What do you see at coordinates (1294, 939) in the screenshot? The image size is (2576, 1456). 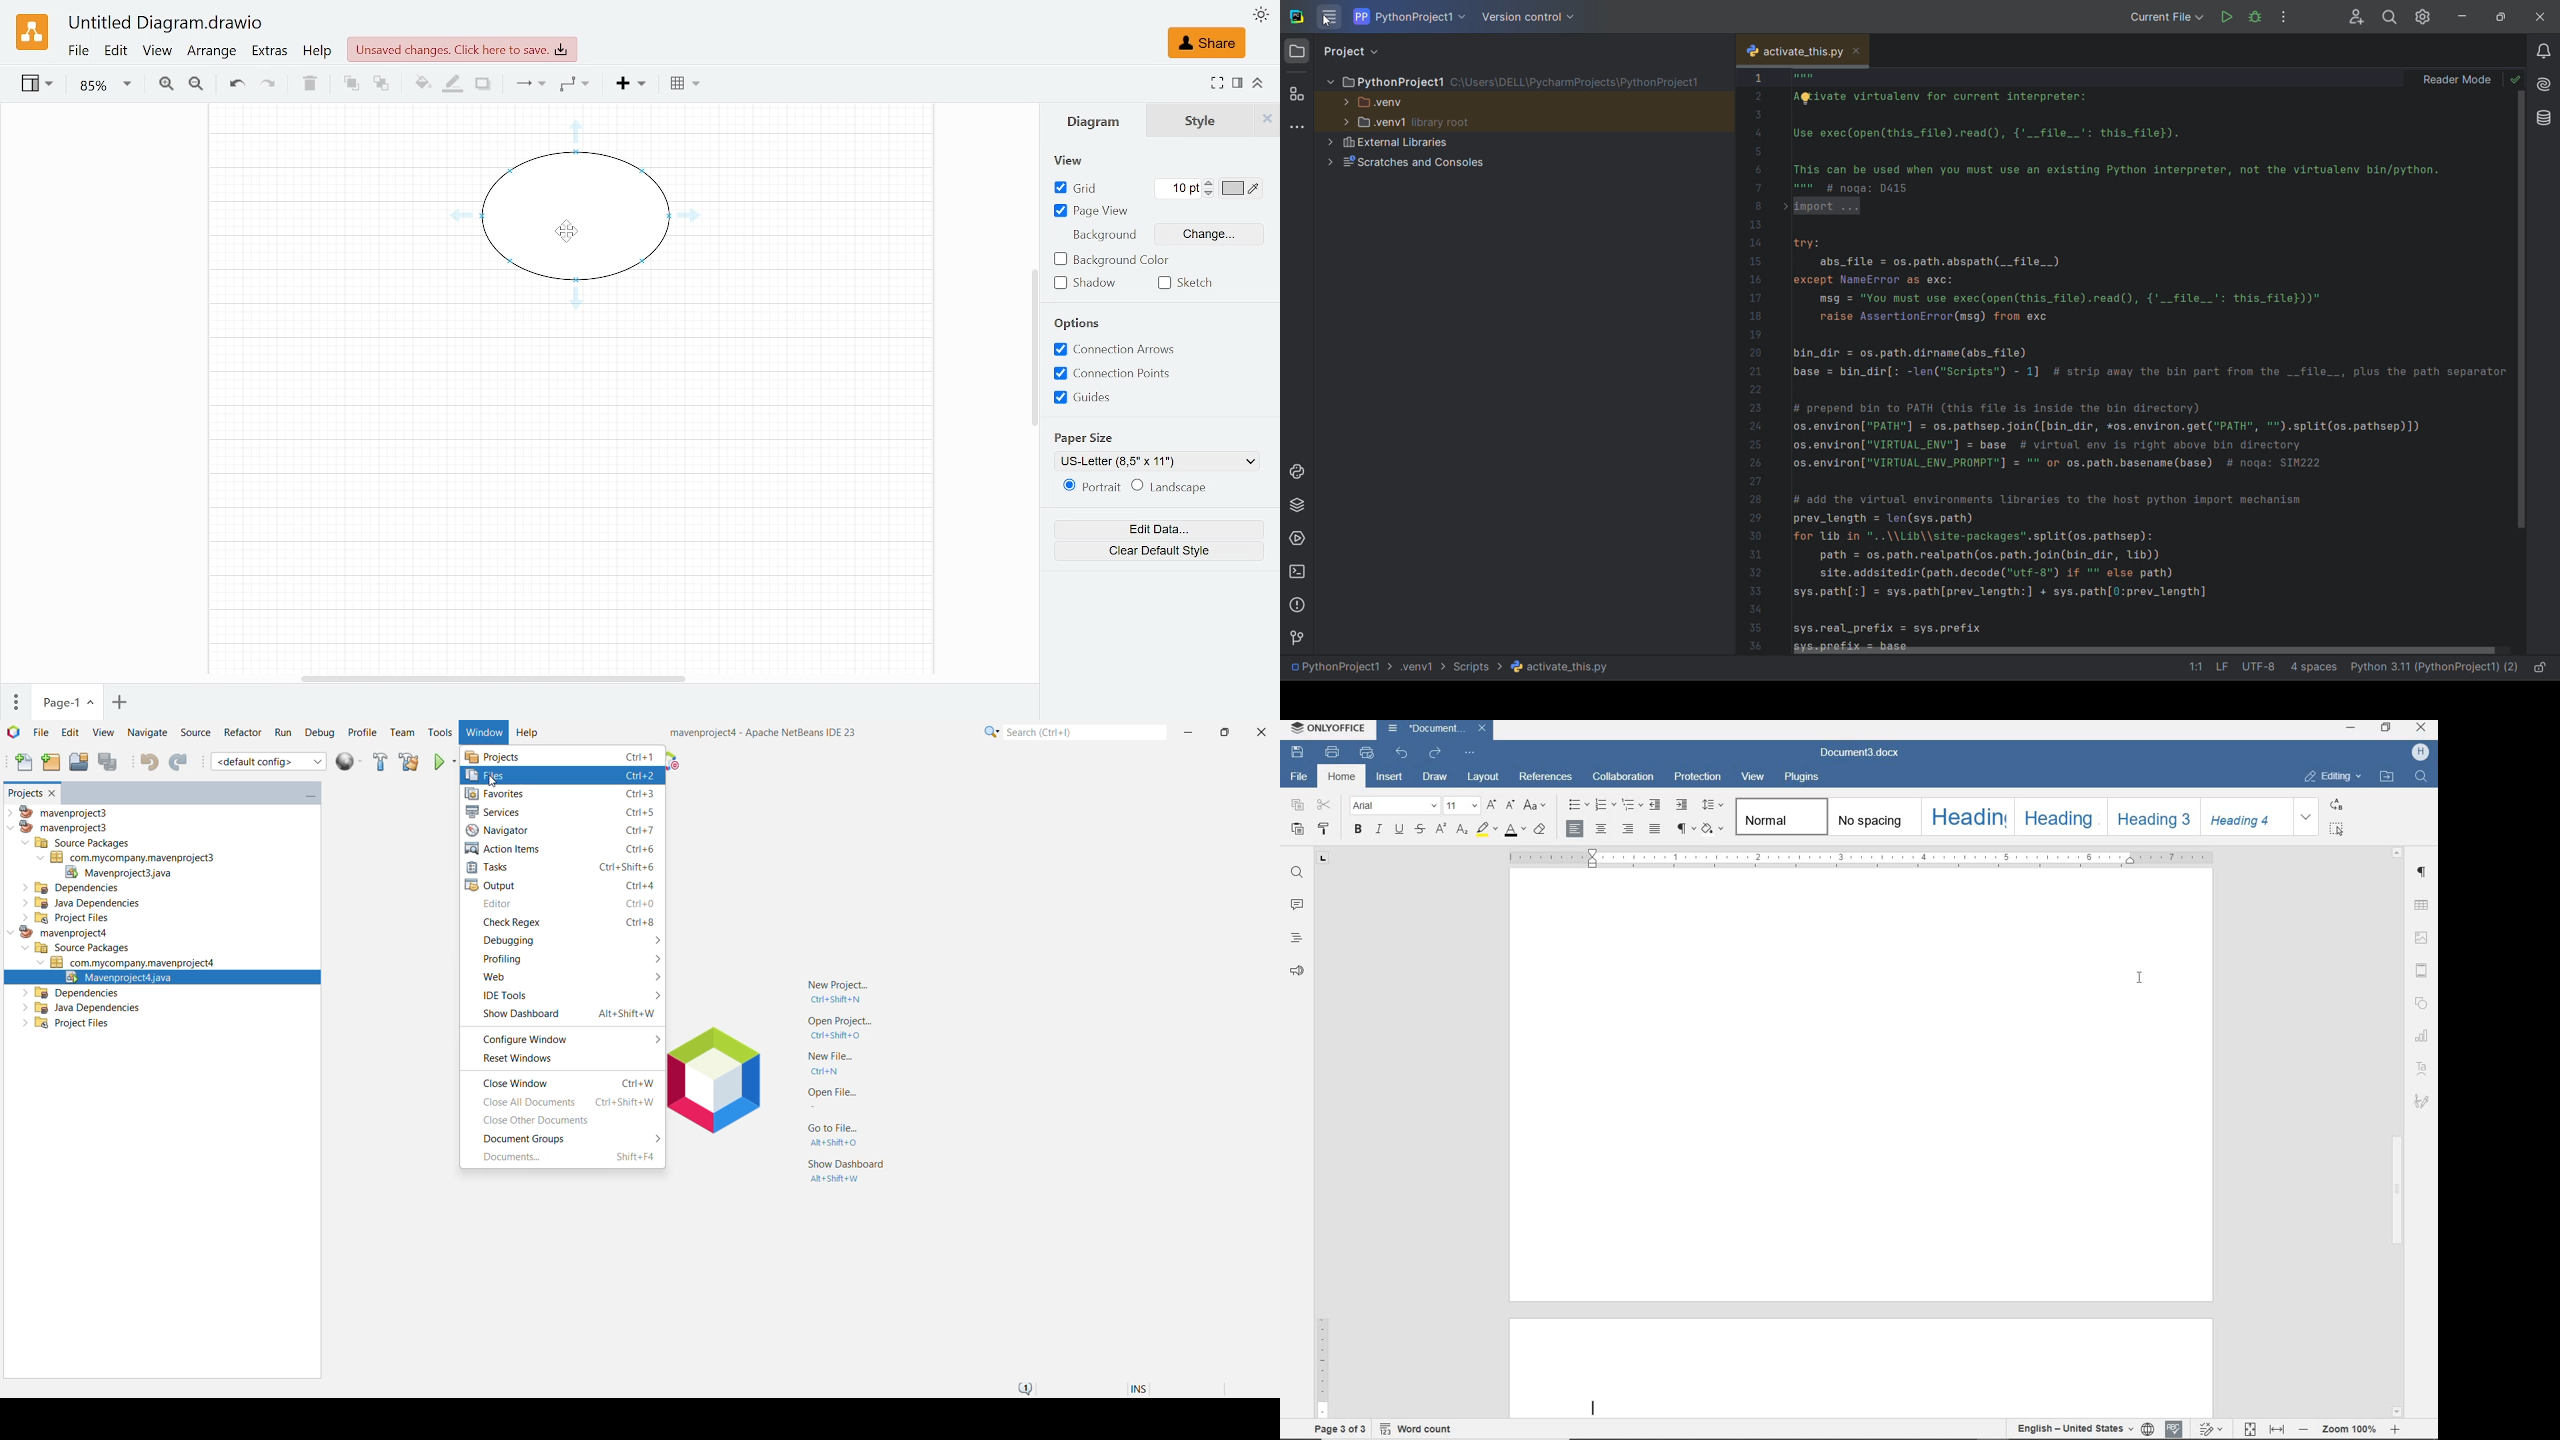 I see `HEADINGS` at bounding box center [1294, 939].